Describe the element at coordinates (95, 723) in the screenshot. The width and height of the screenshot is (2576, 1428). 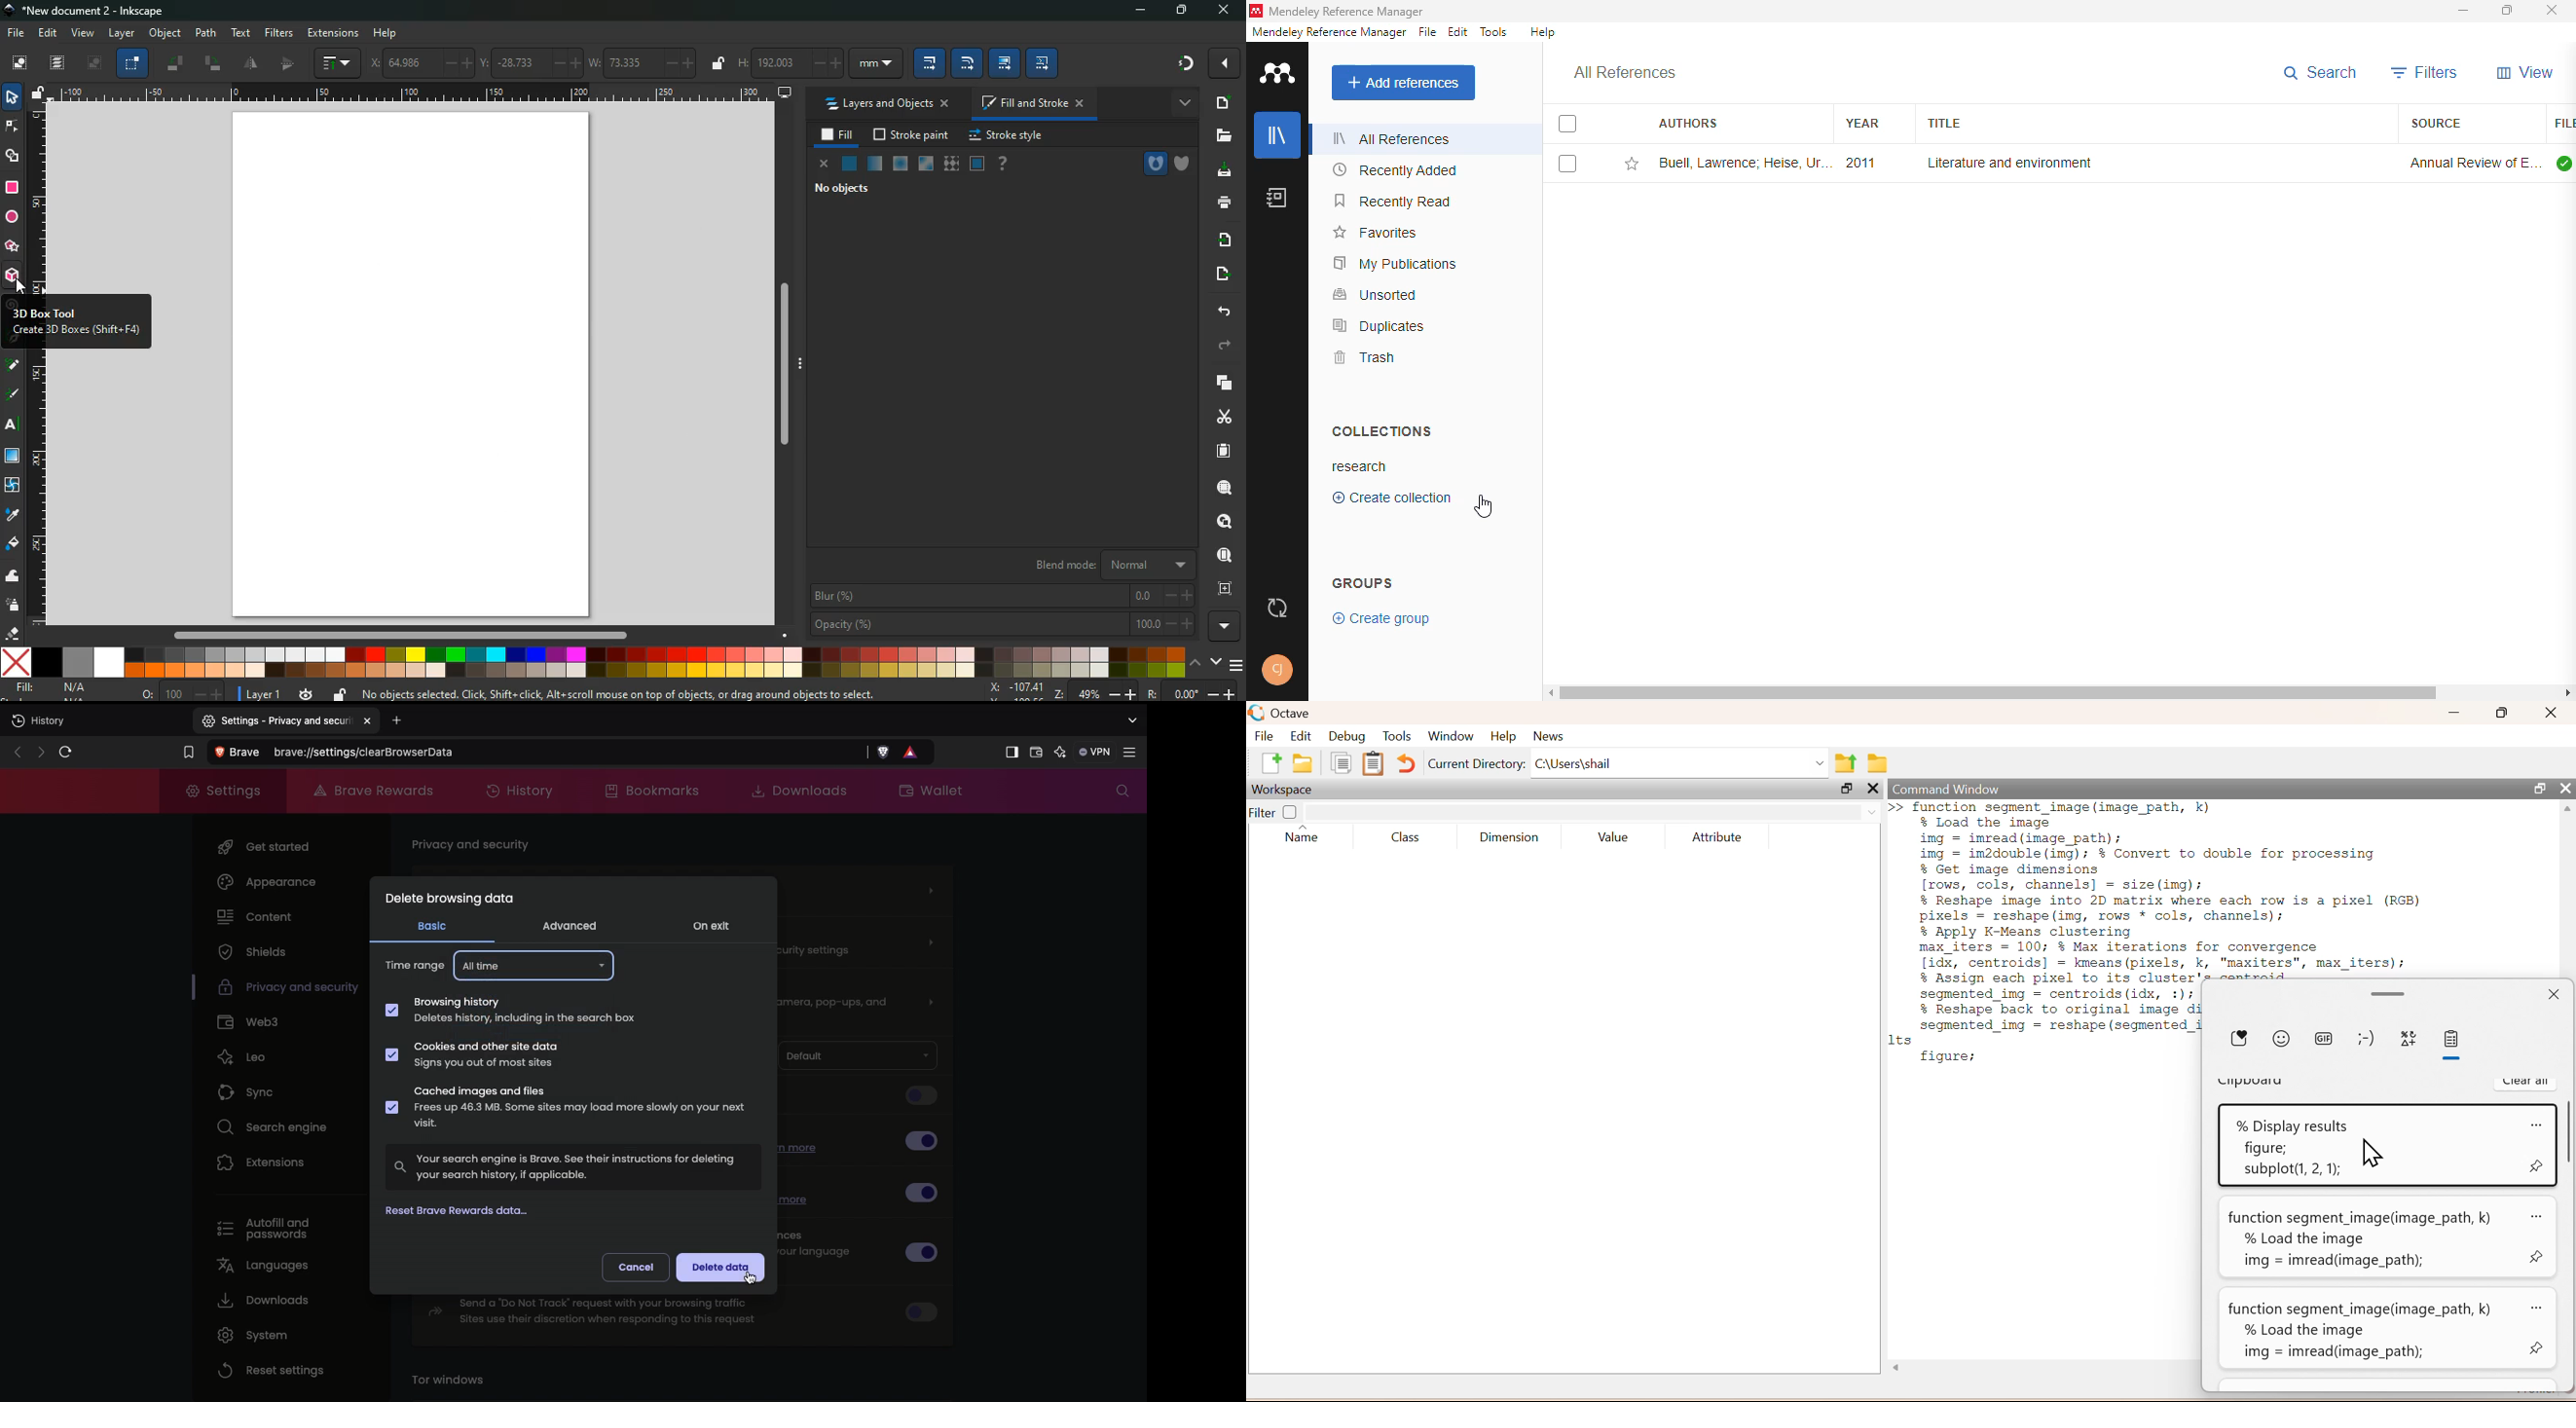
I see `New tab` at that location.